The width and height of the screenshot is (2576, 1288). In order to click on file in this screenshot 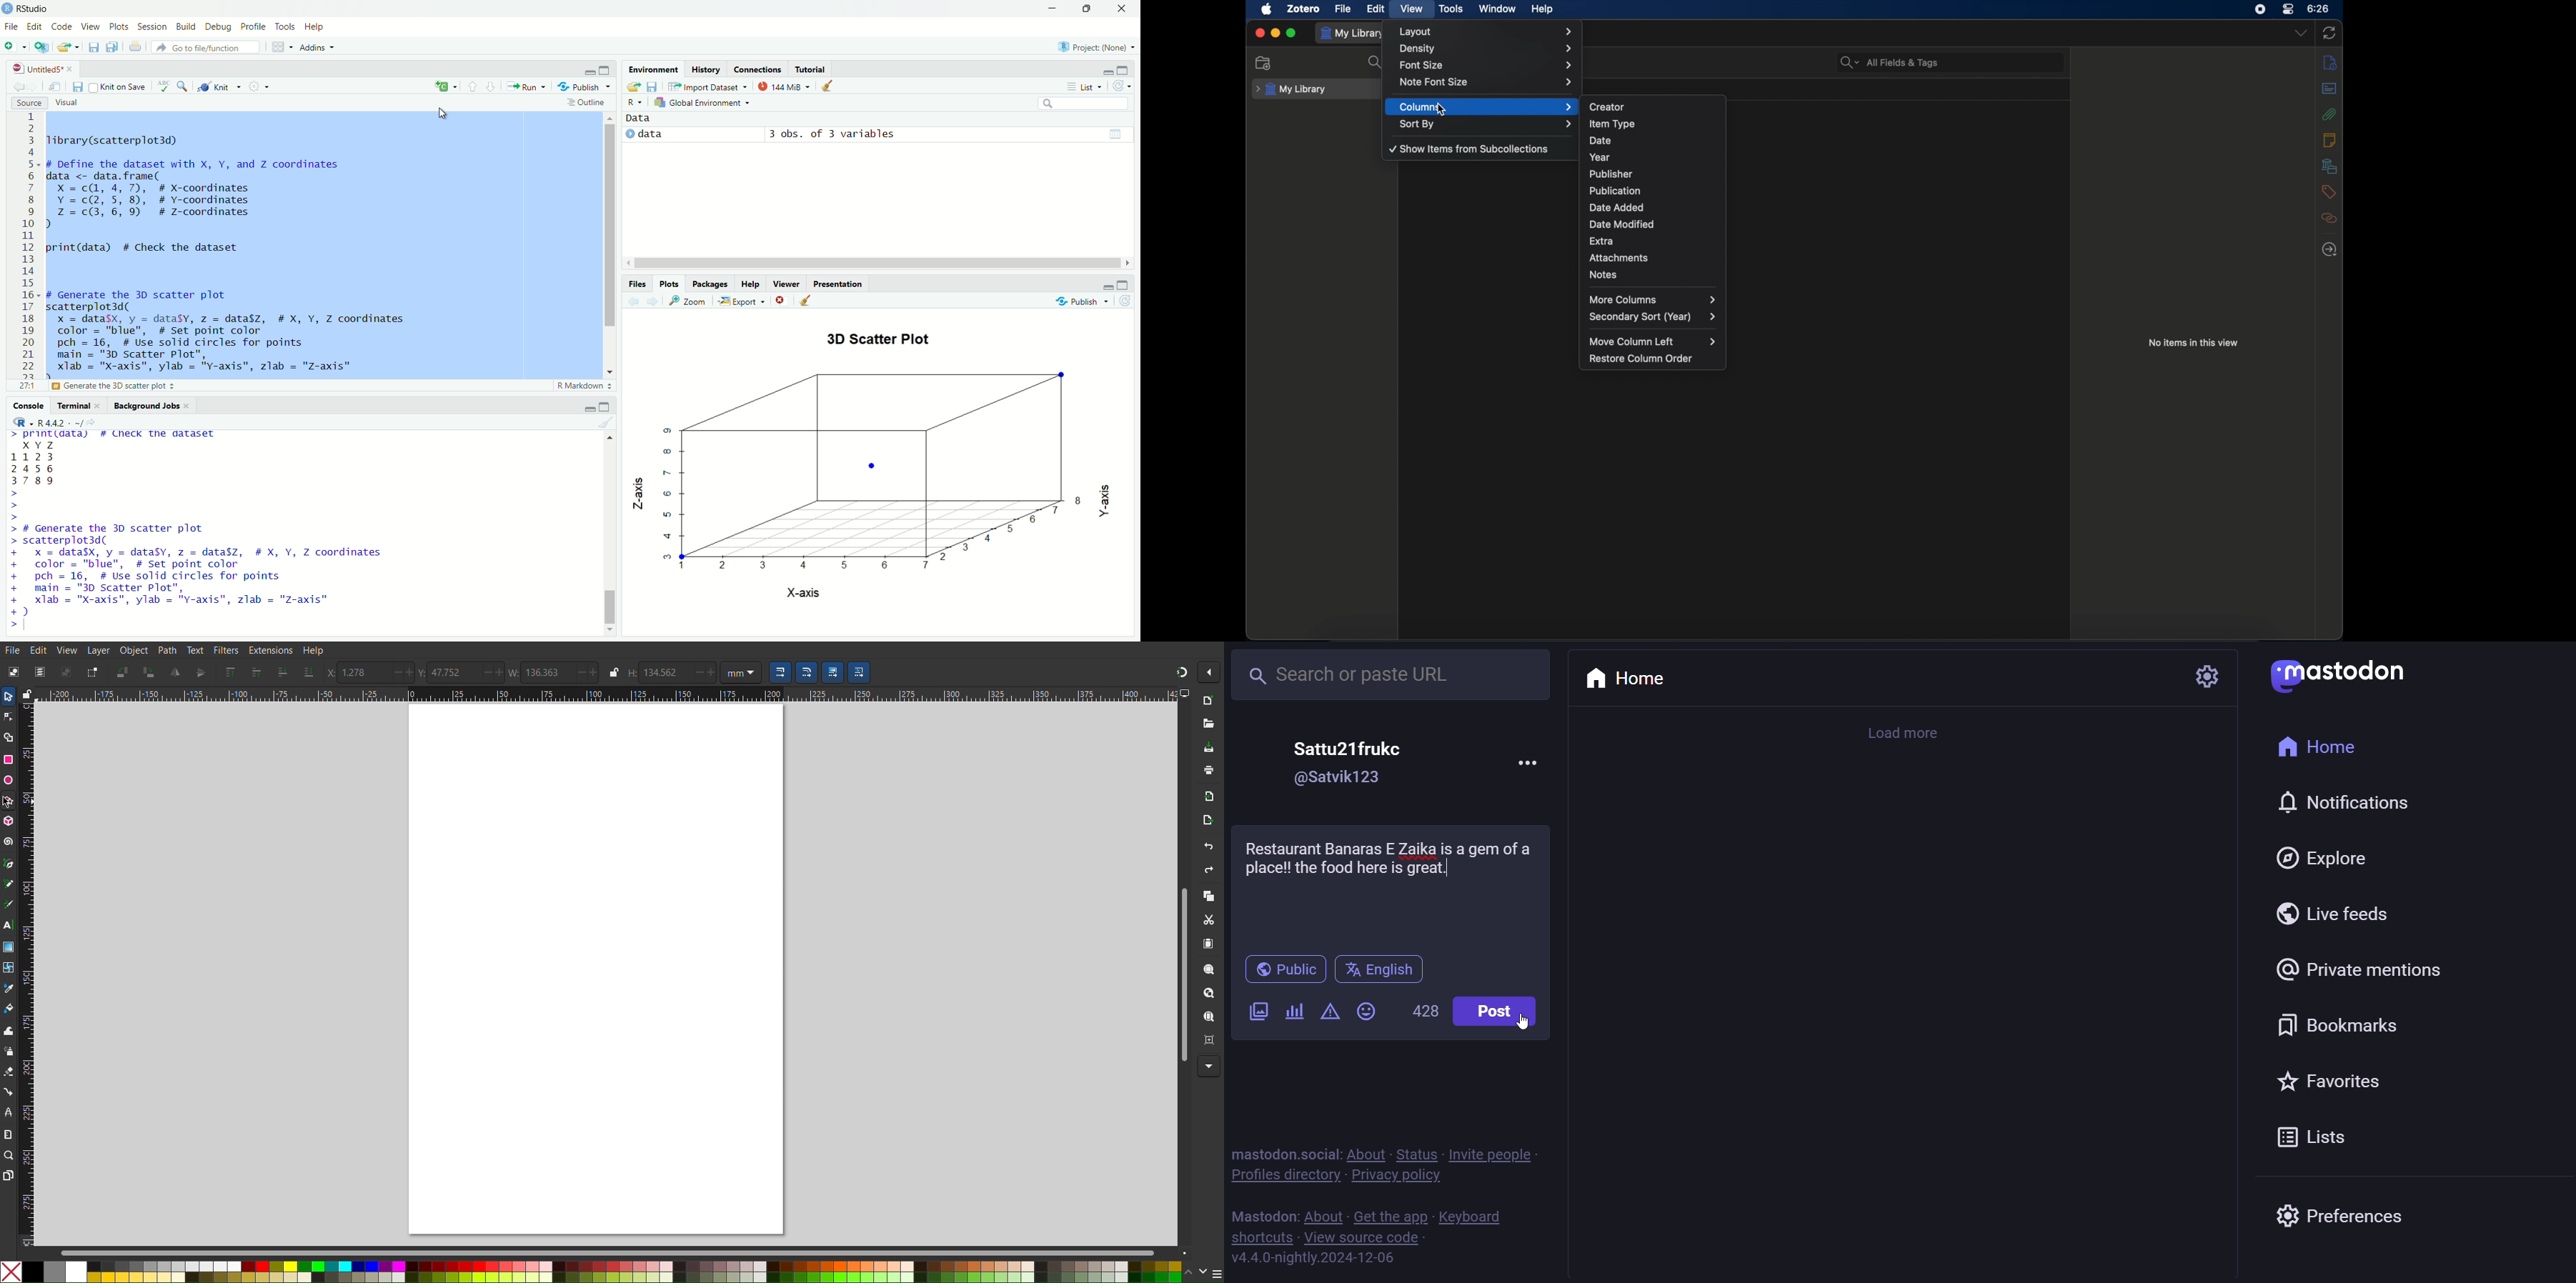, I will do `click(1342, 8)`.